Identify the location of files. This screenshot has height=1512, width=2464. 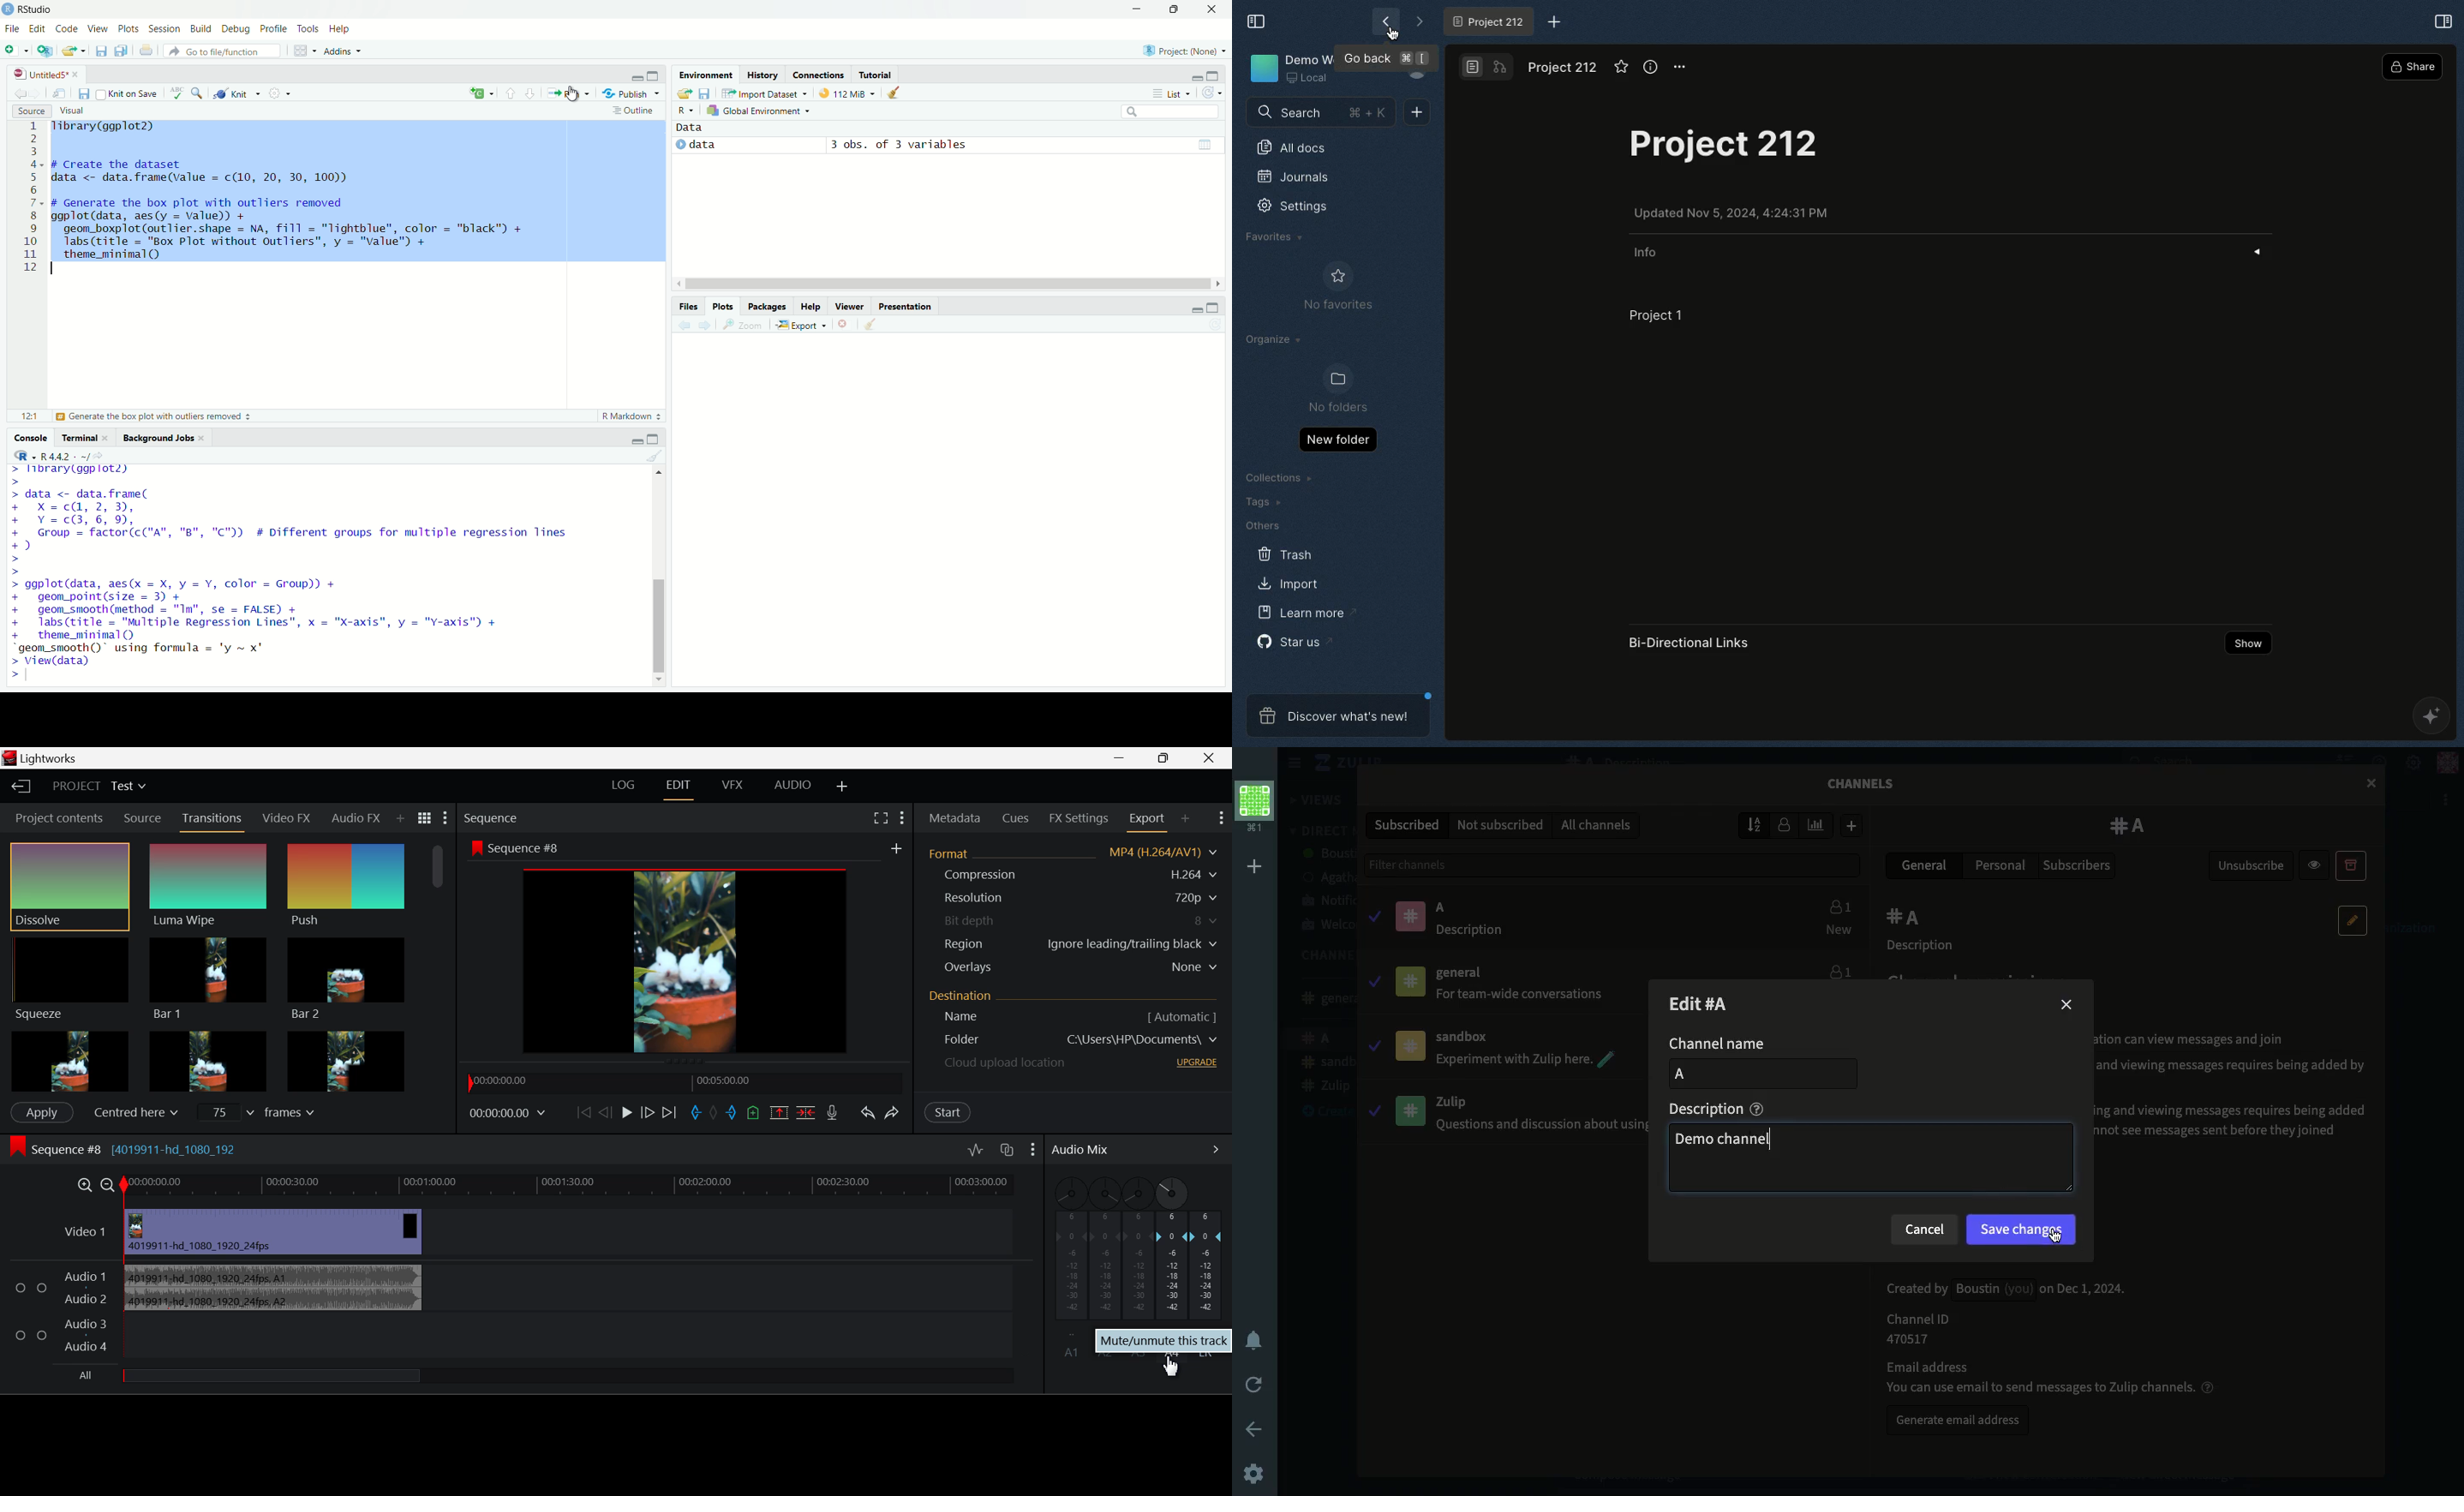
(707, 94).